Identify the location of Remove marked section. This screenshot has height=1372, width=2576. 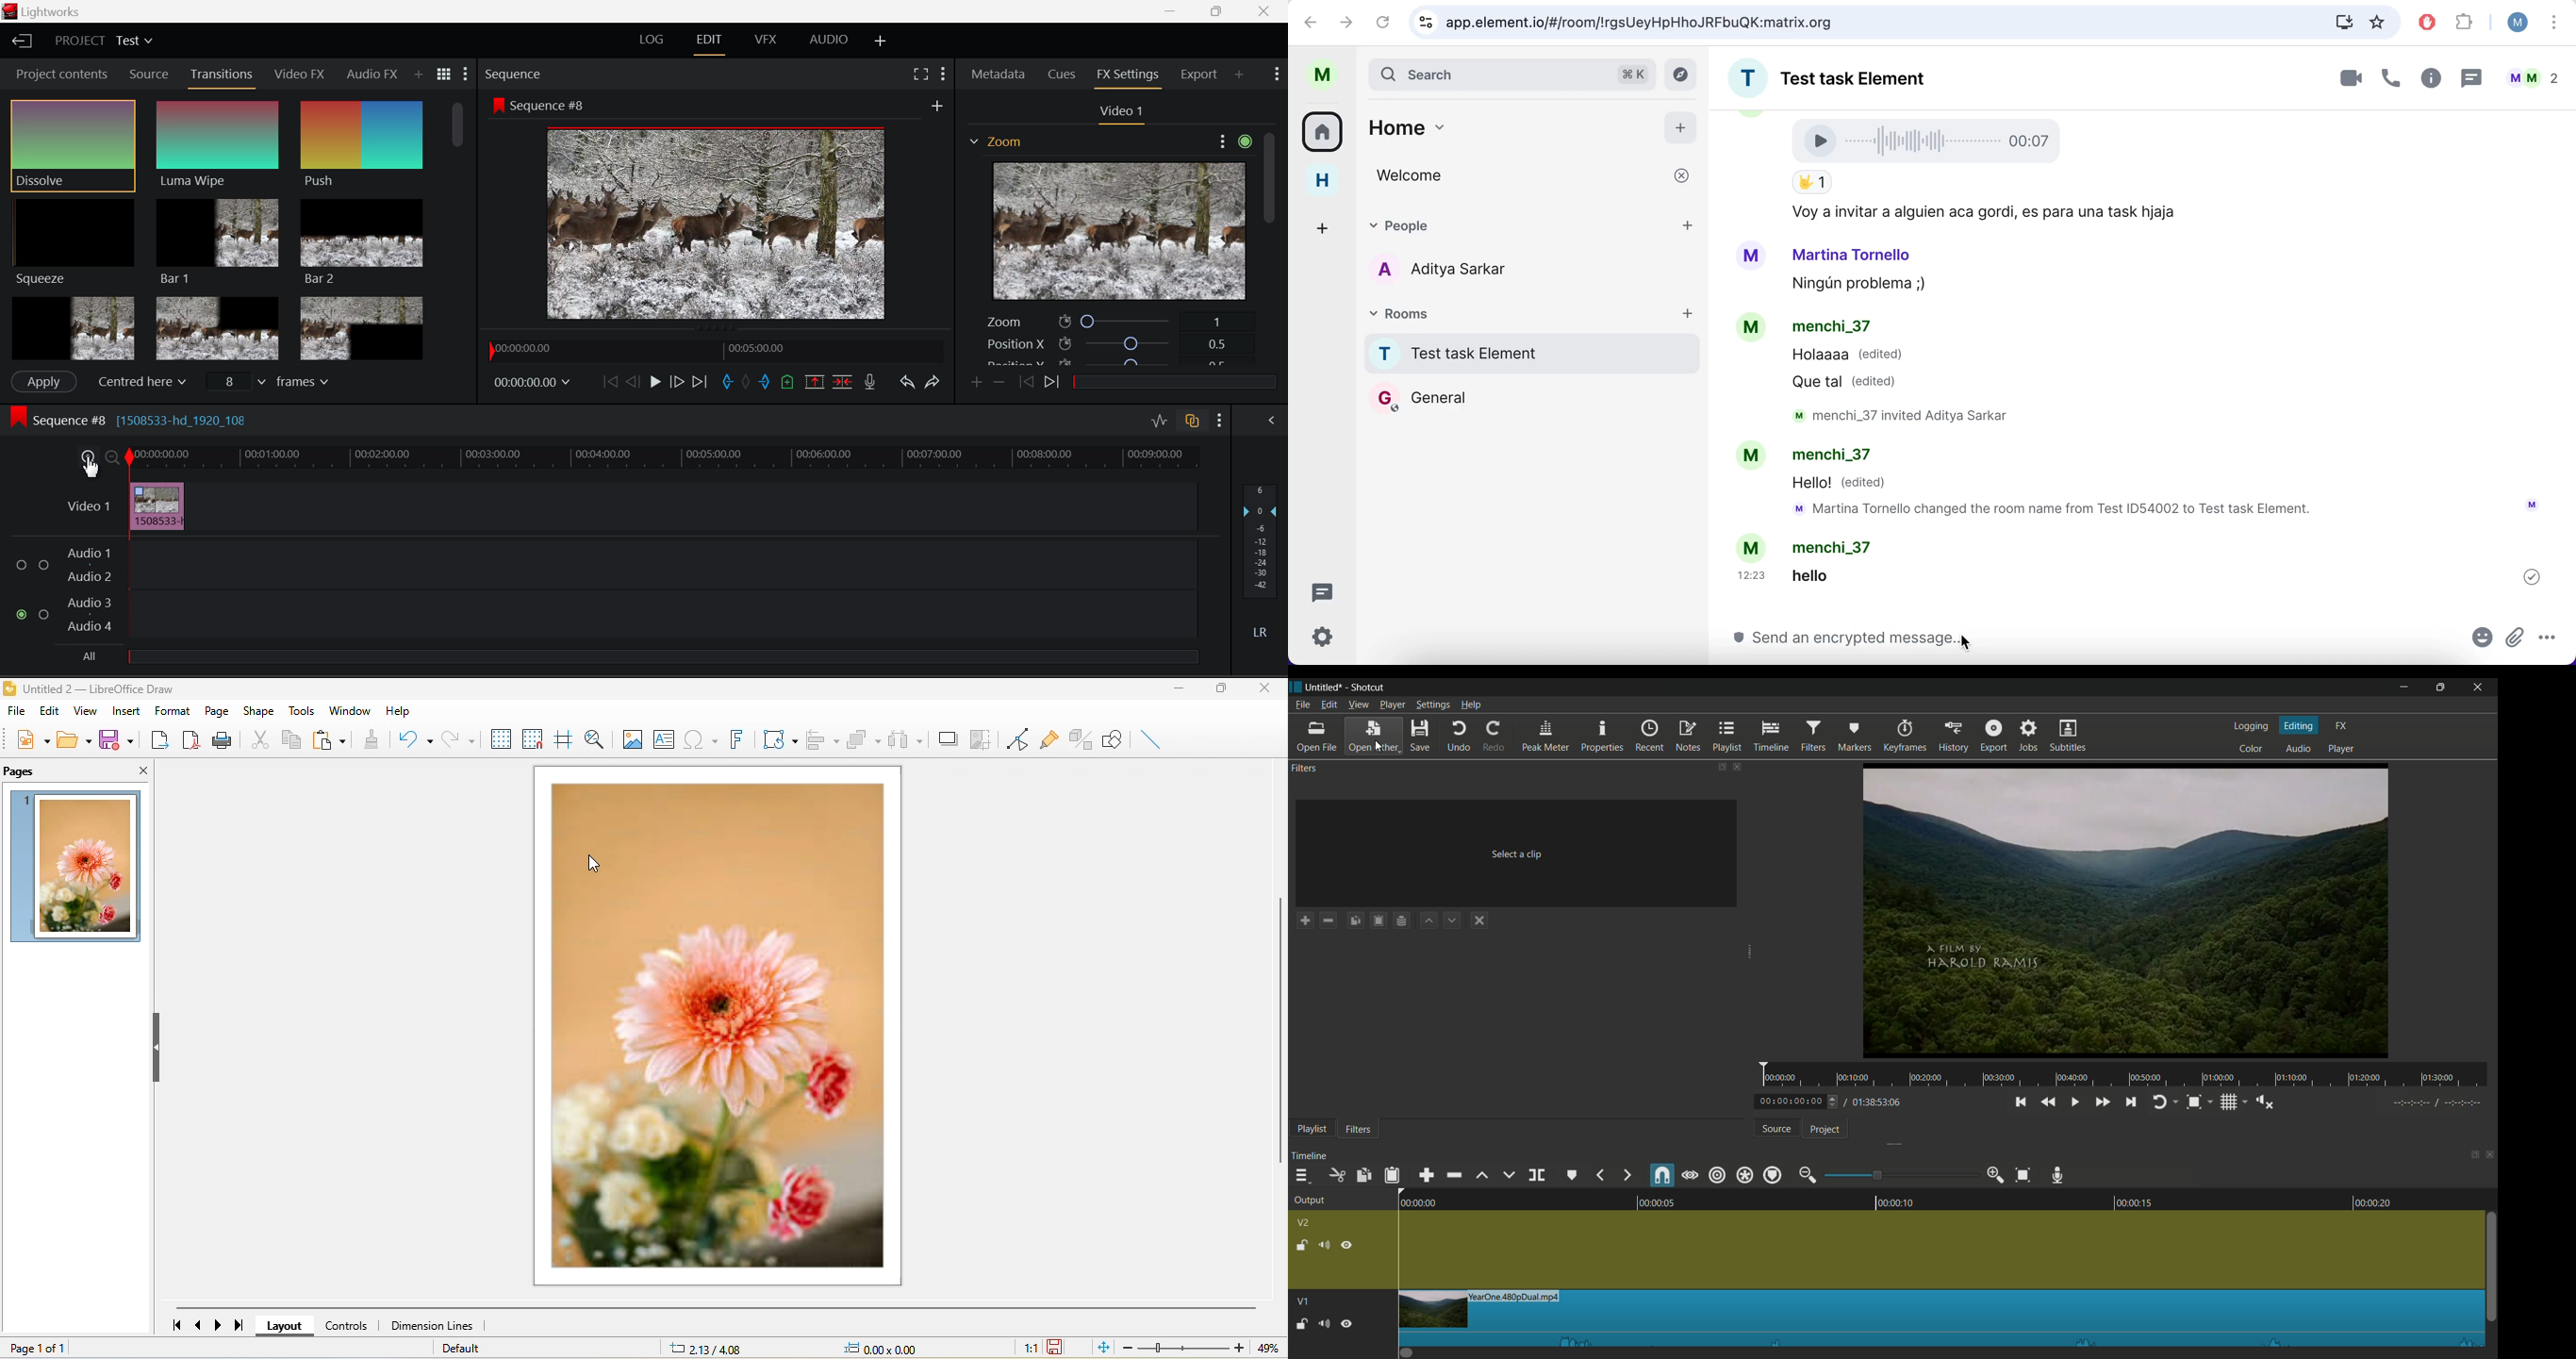
(814, 380).